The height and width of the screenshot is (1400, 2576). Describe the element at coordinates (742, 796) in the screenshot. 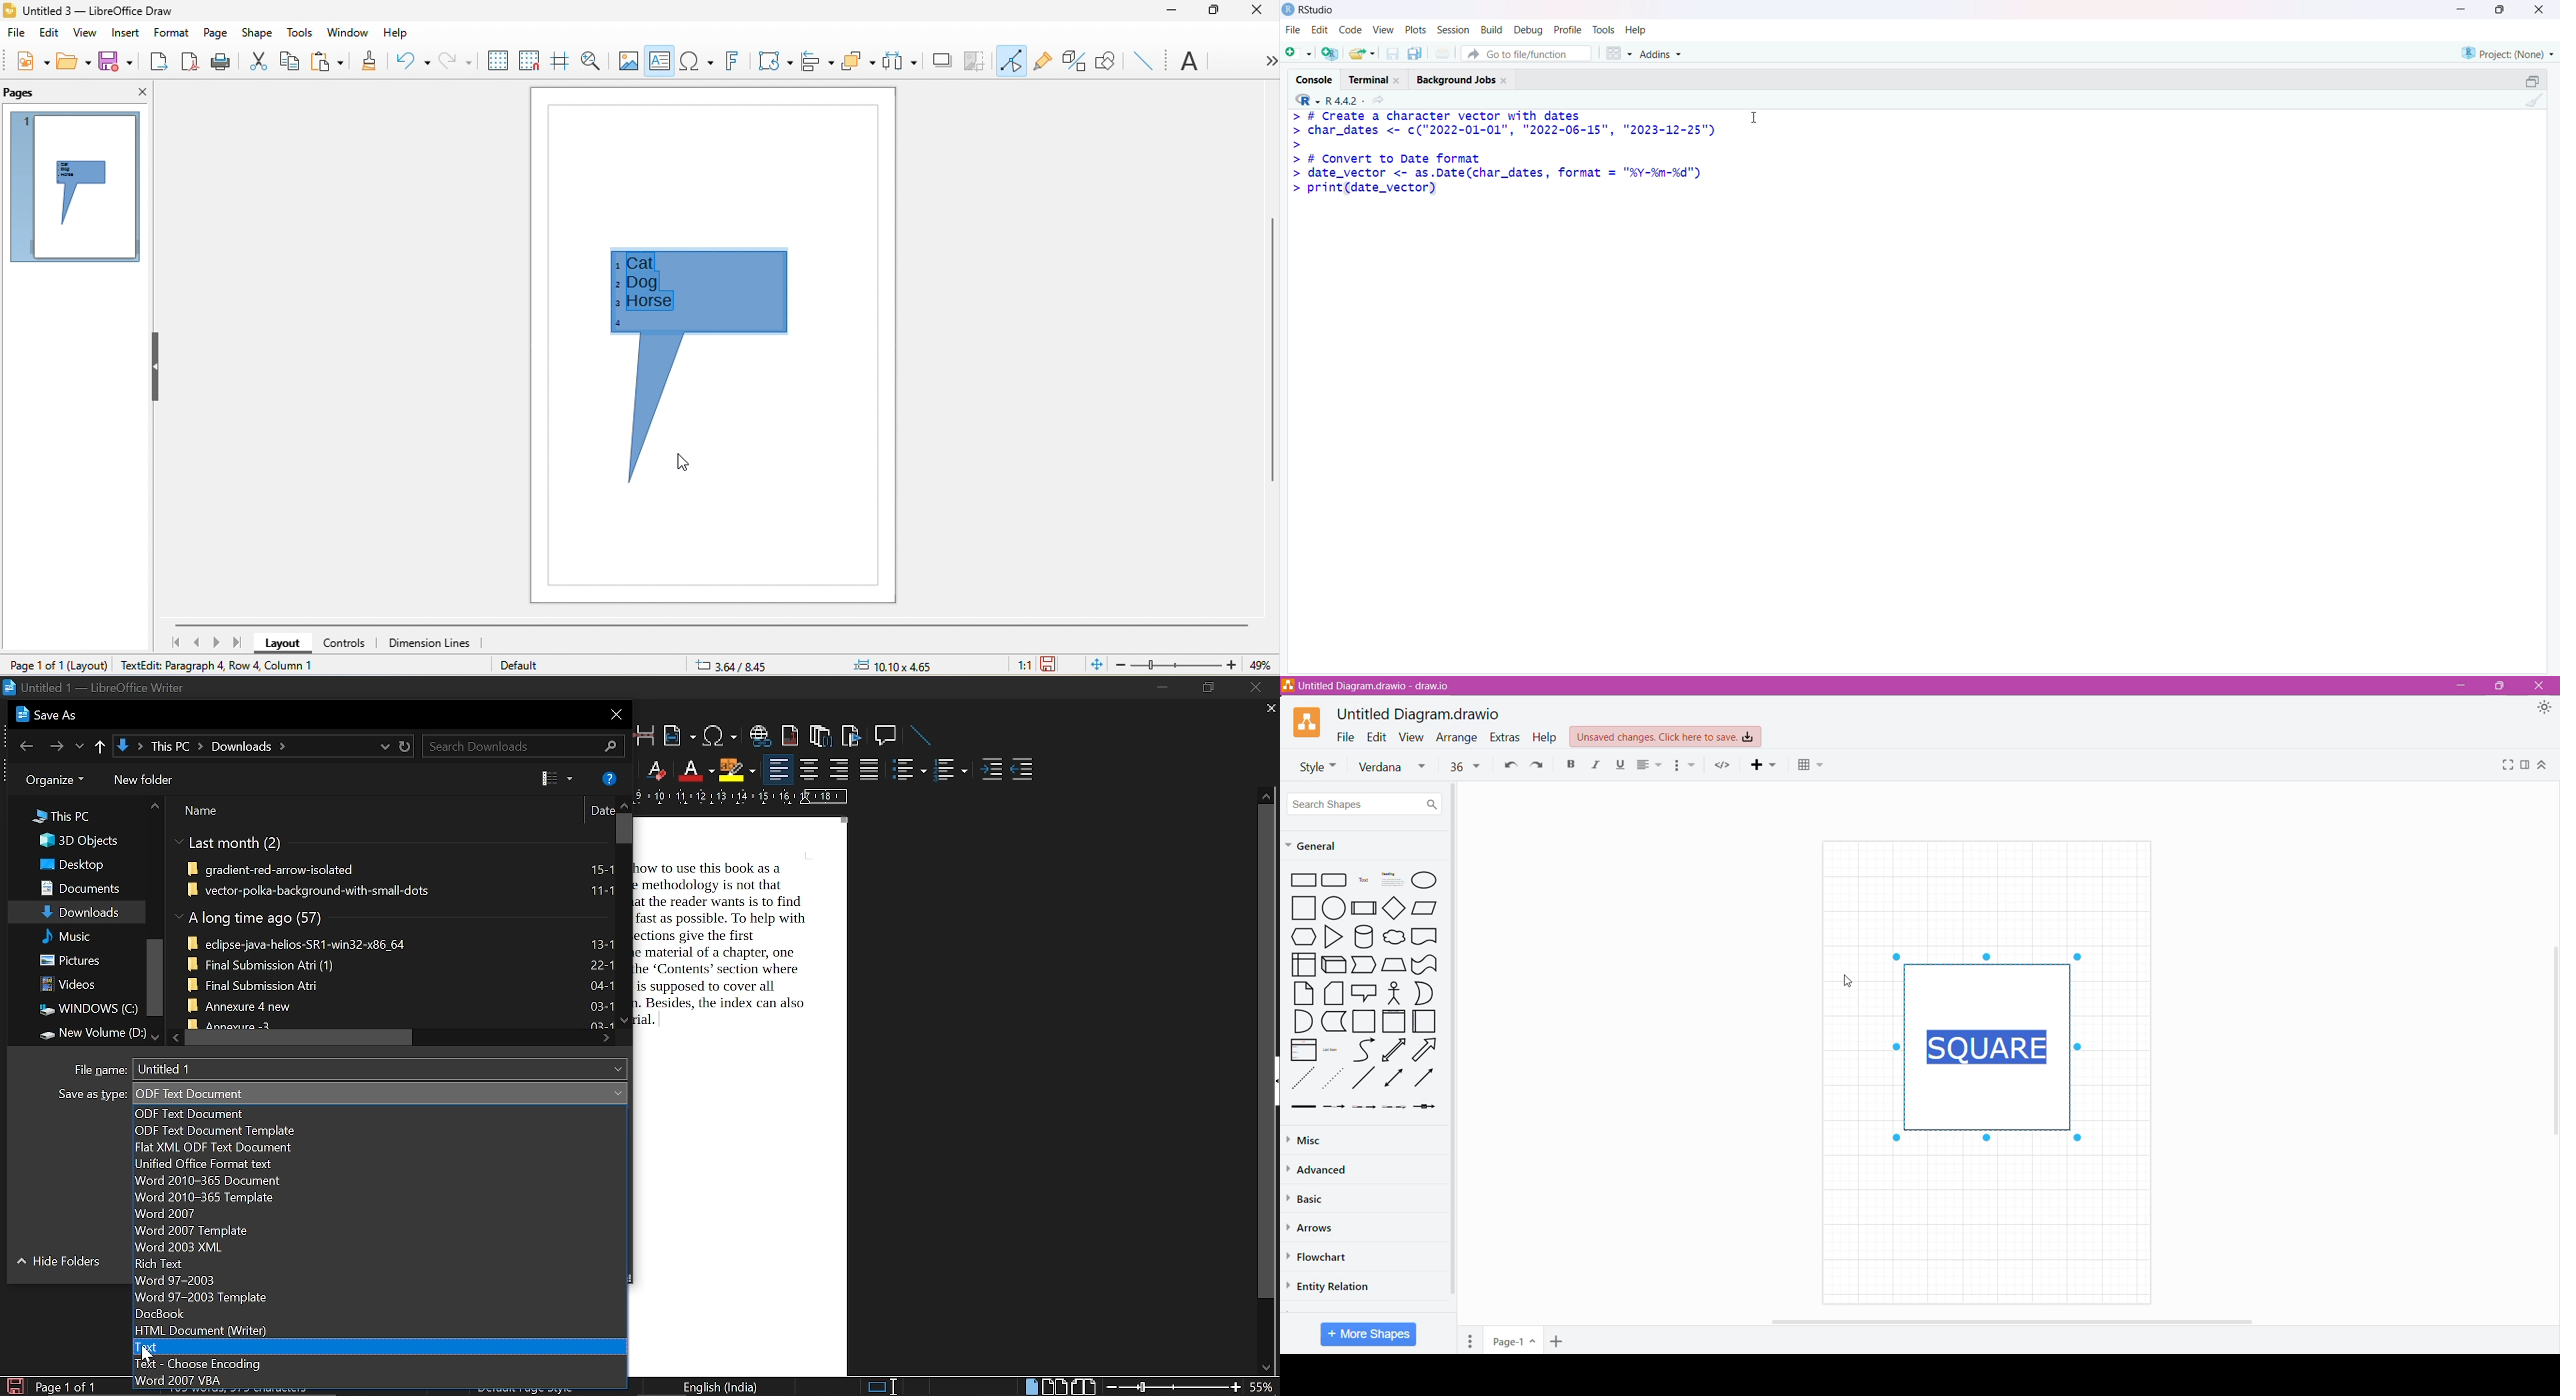

I see `scale` at that location.